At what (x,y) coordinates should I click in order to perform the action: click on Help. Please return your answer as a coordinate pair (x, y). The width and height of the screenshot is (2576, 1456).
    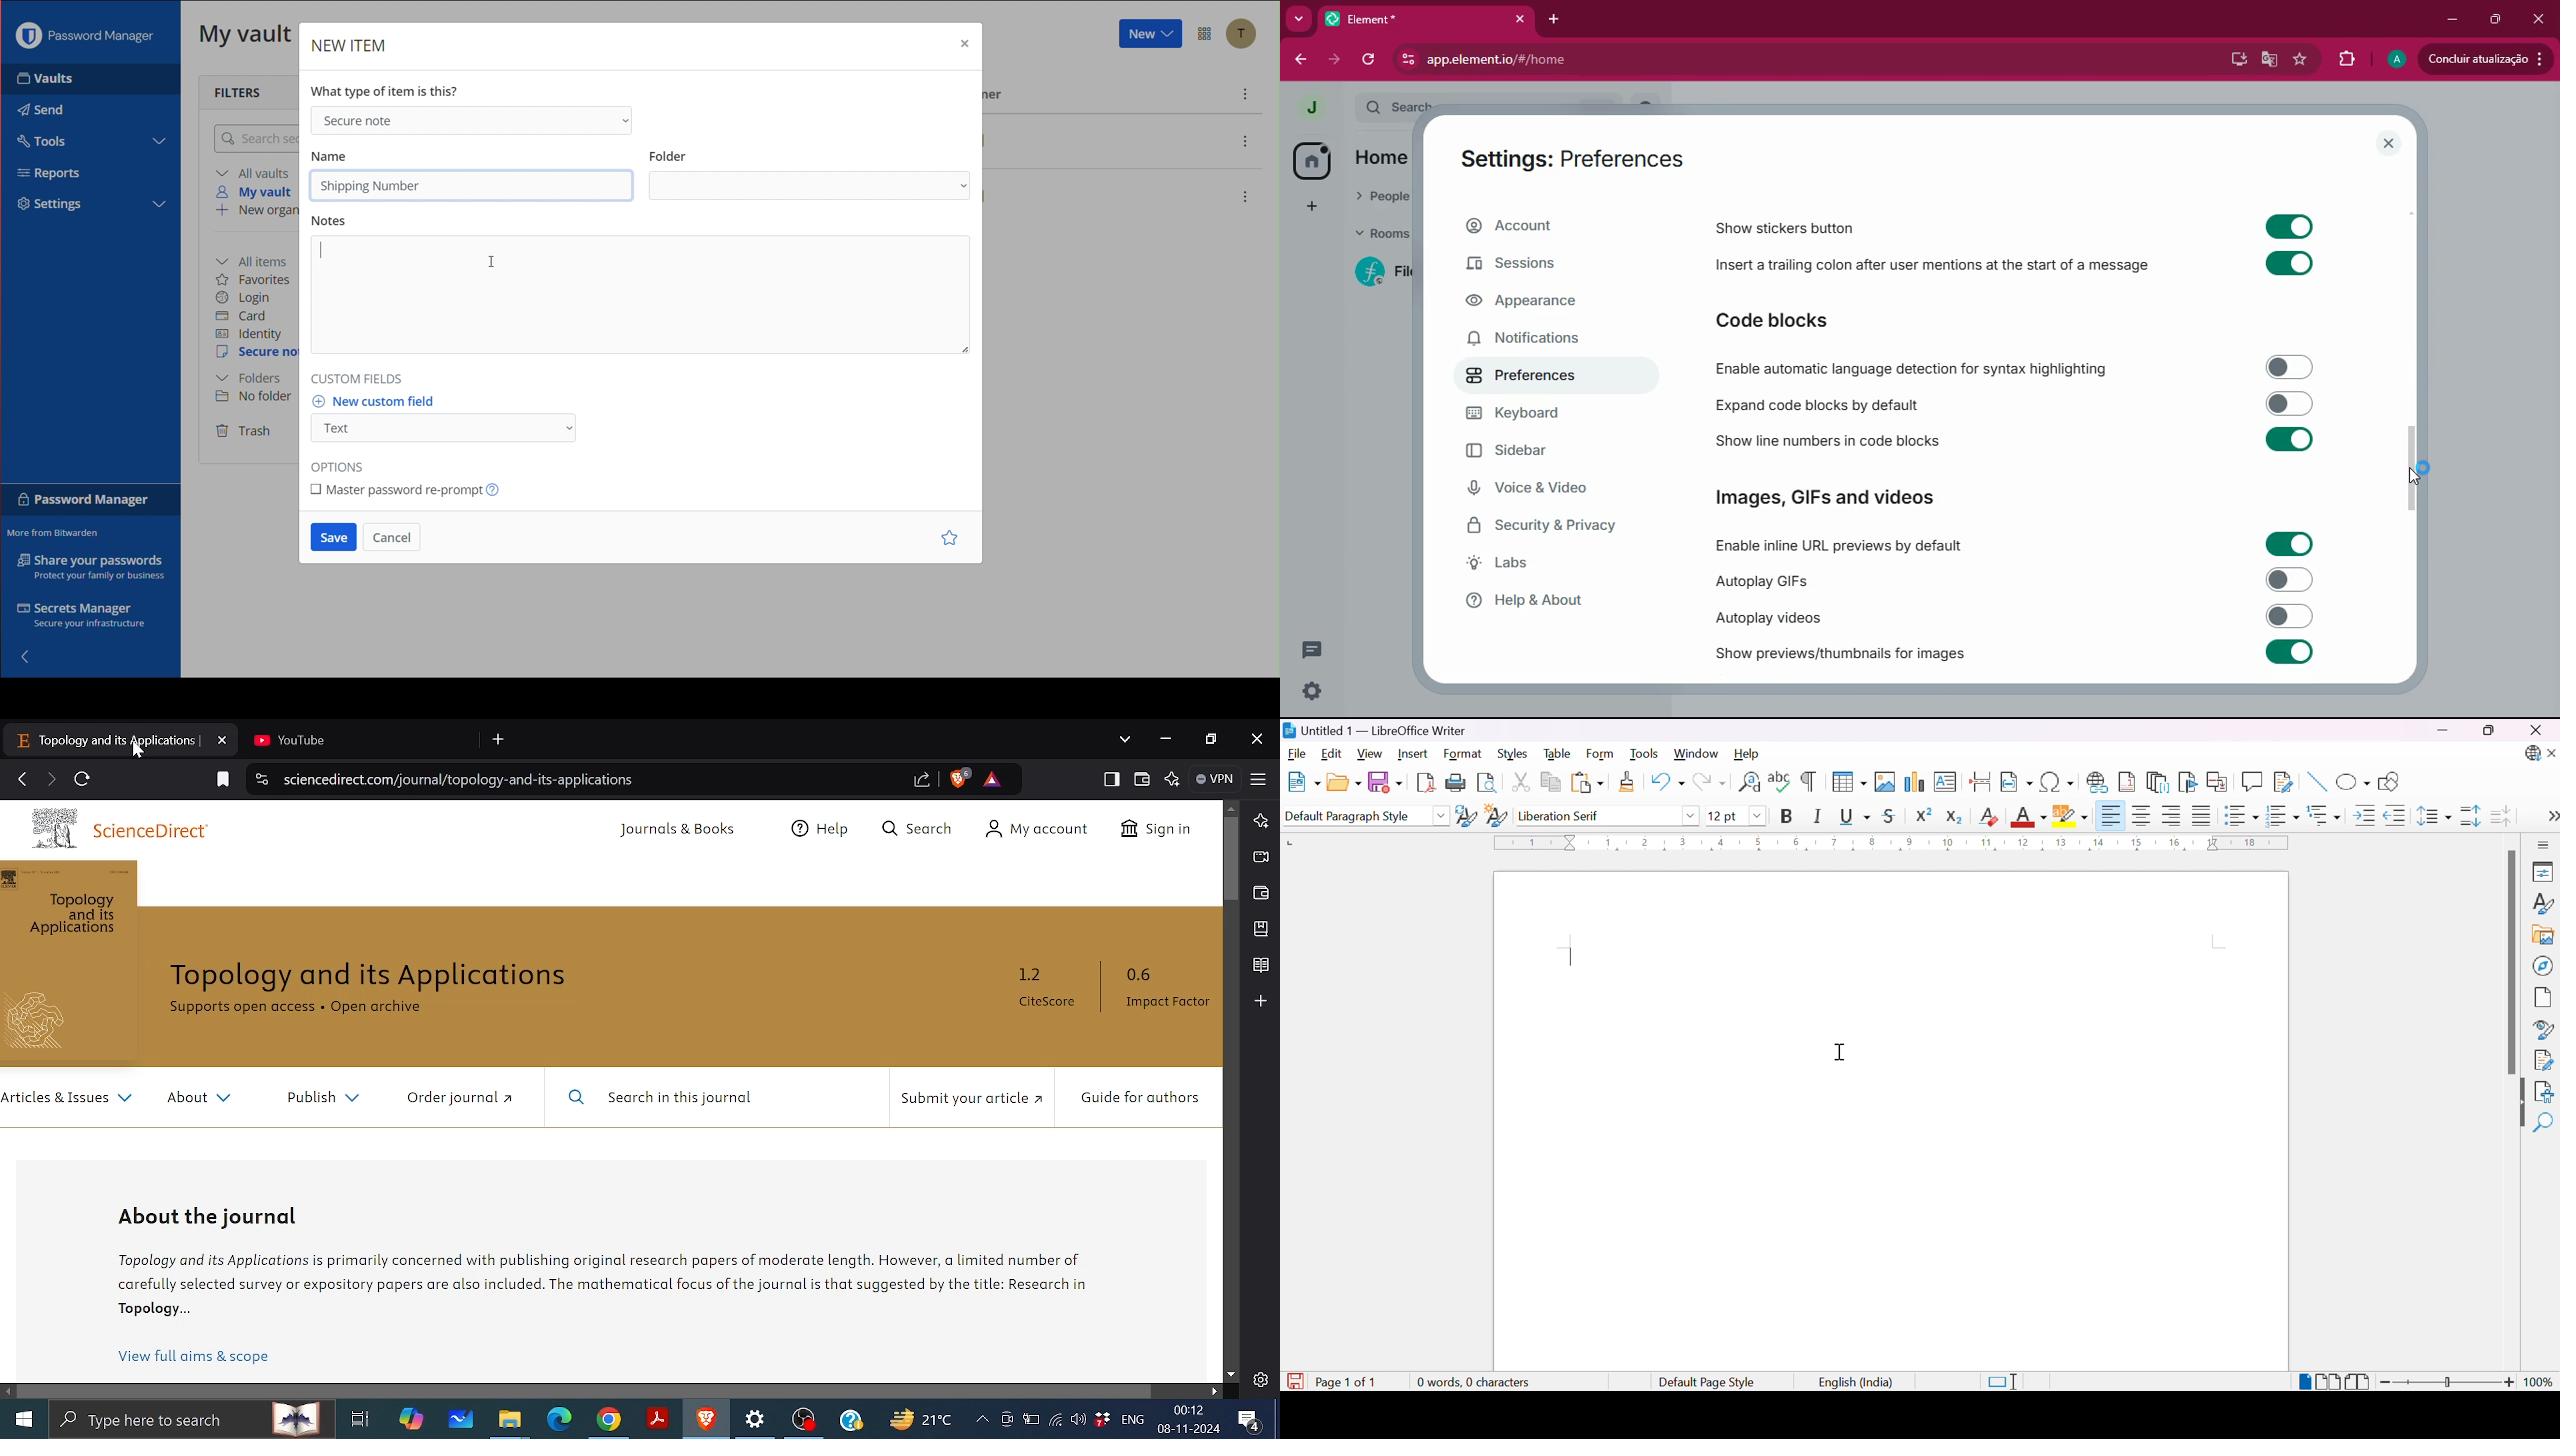
    Looking at the image, I should click on (1747, 752).